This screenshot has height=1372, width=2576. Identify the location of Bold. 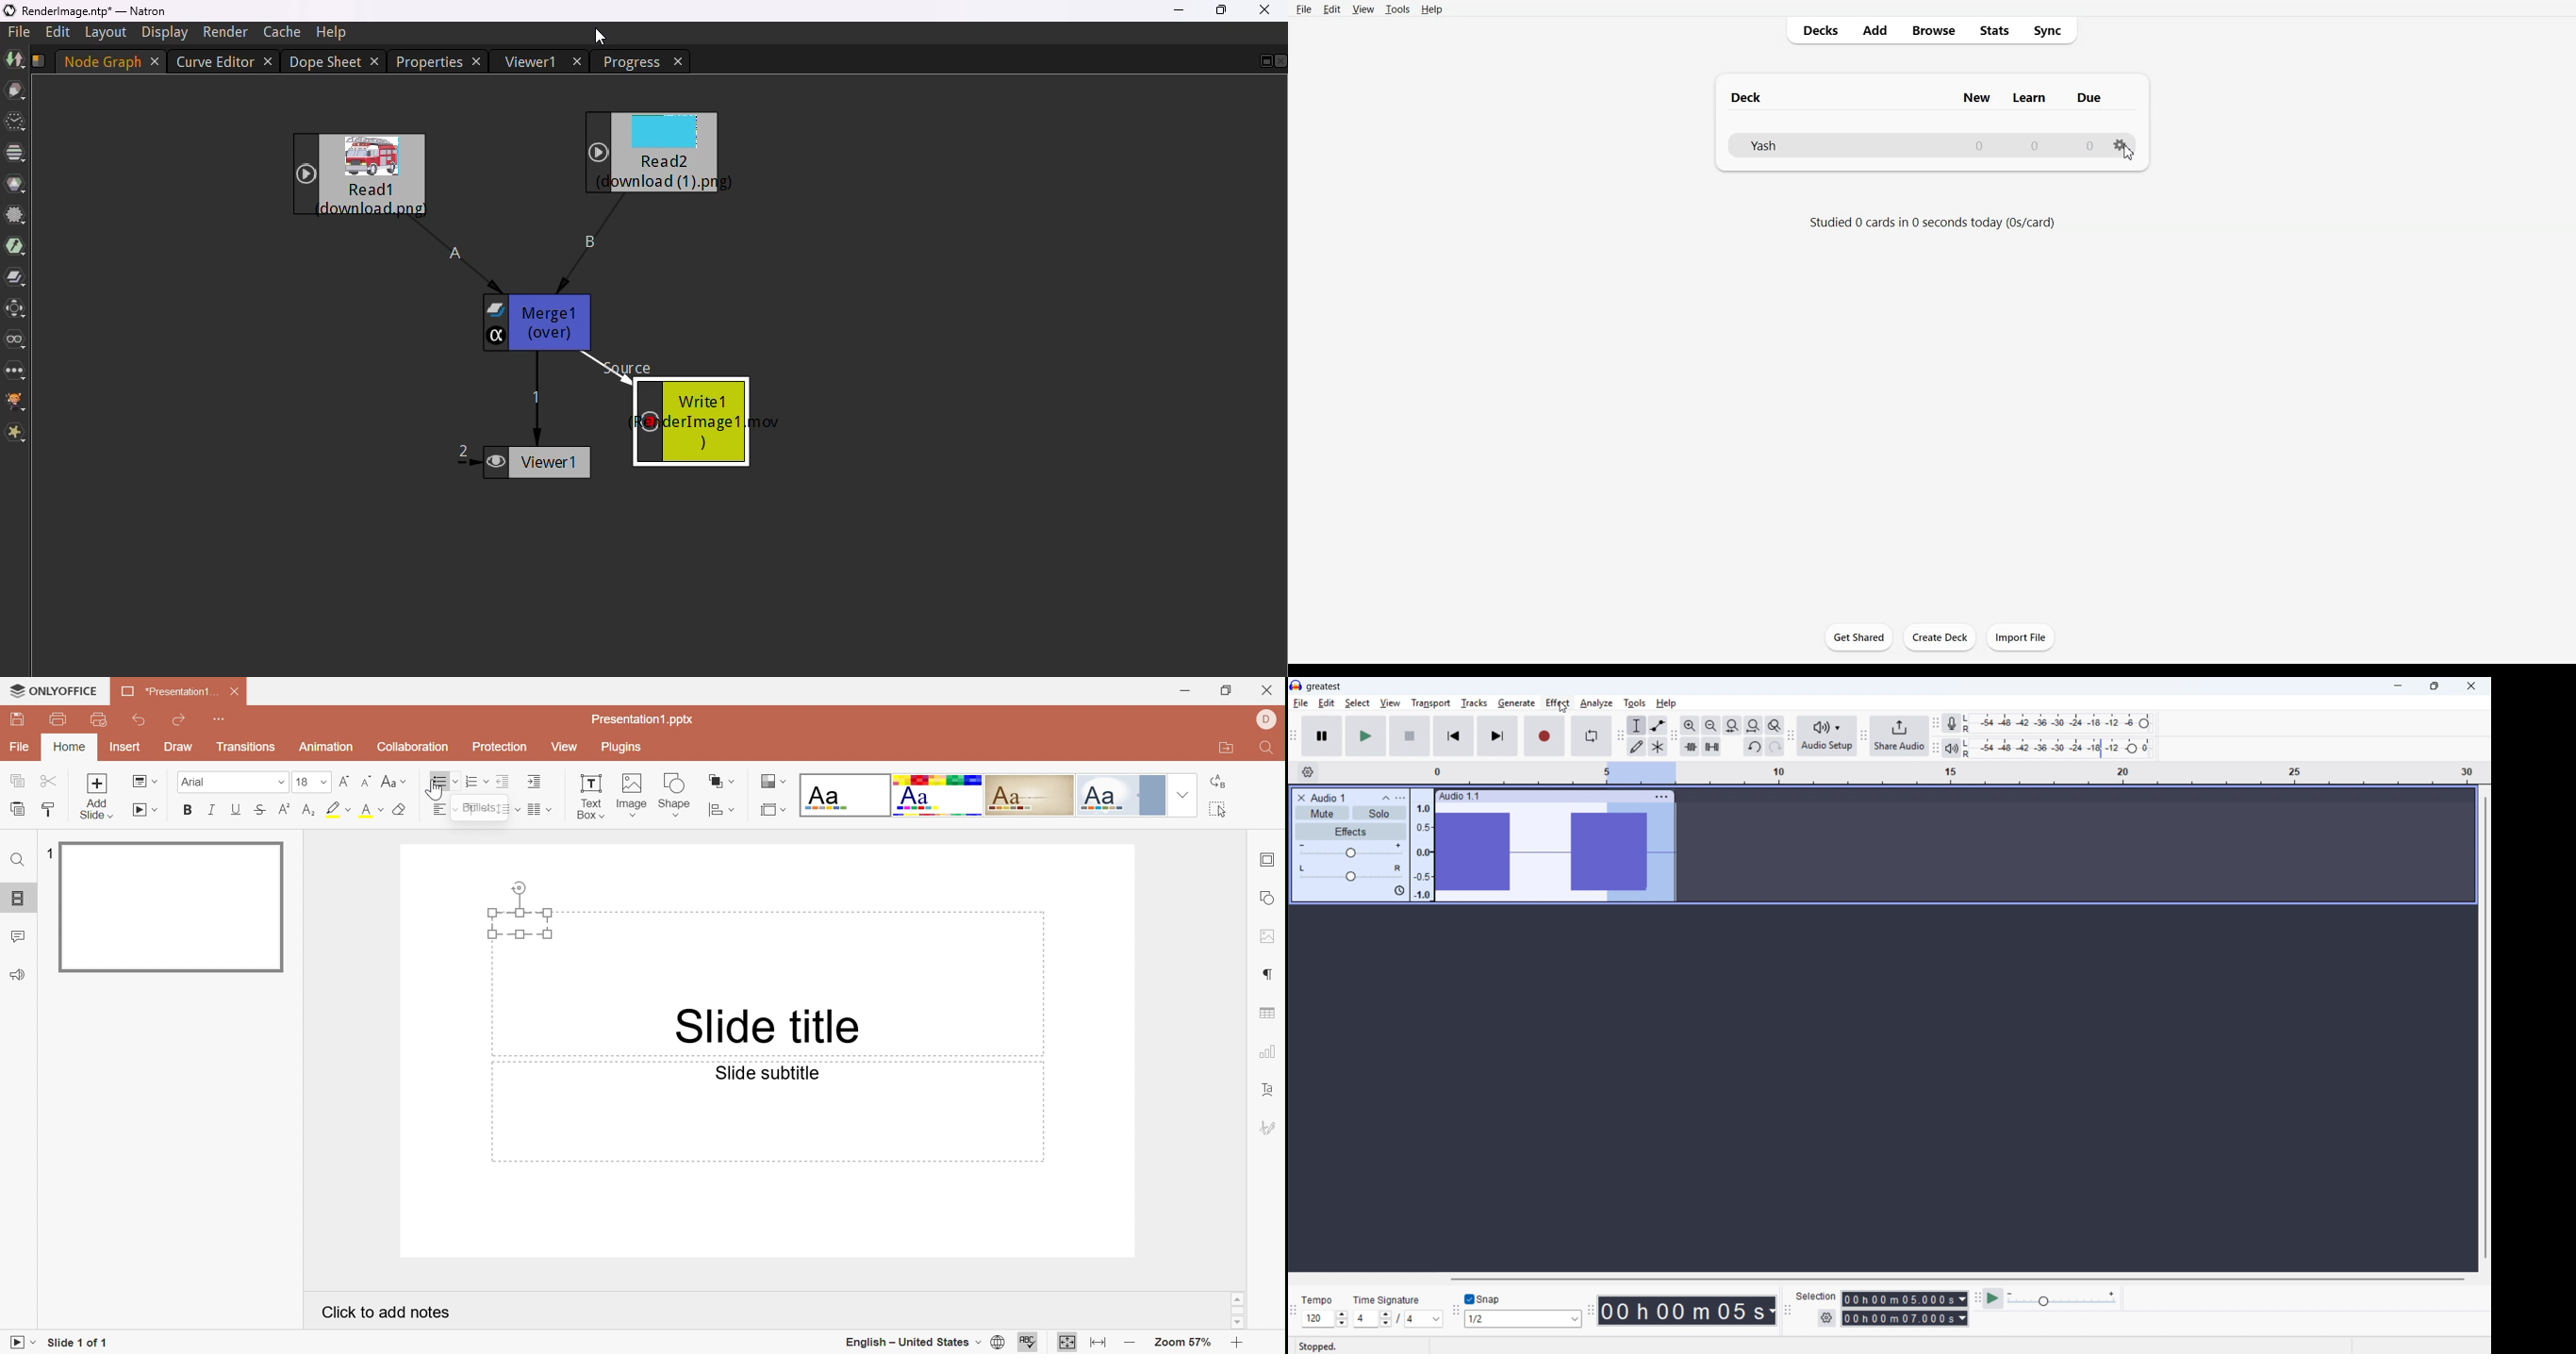
(193, 808).